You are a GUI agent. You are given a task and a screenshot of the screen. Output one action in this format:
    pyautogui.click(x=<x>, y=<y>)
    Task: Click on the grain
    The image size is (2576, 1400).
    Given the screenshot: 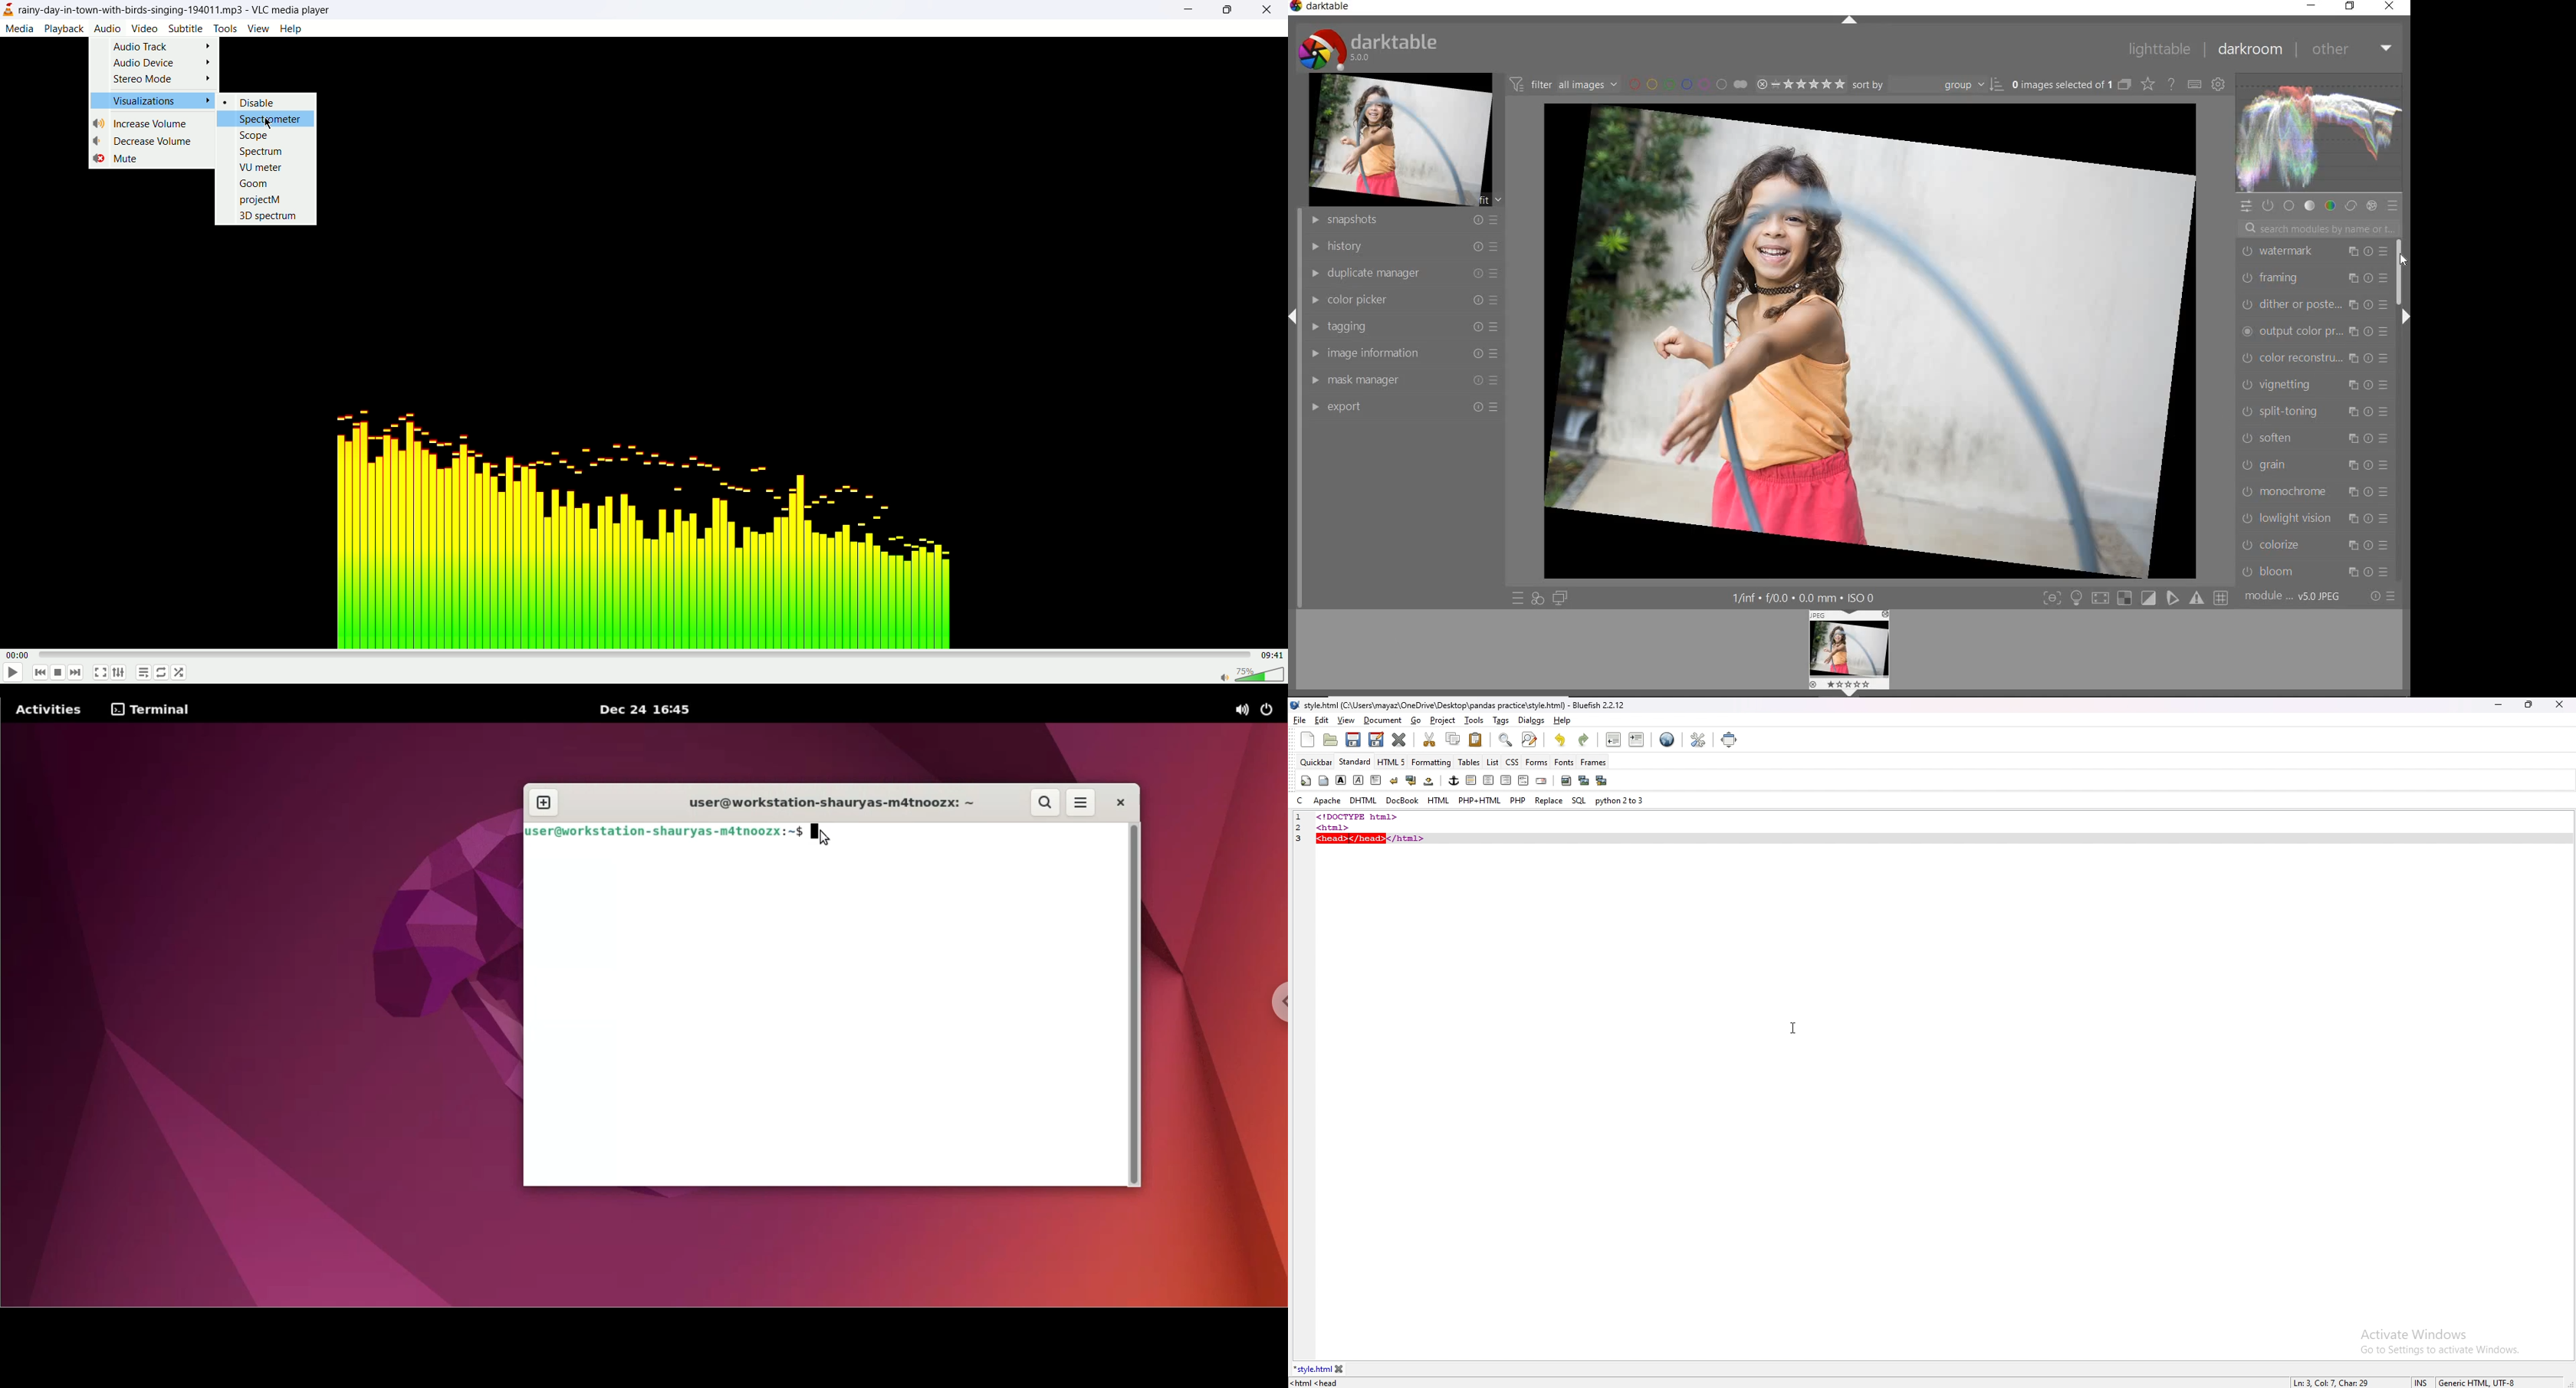 What is the action you would take?
    pyautogui.click(x=2315, y=465)
    